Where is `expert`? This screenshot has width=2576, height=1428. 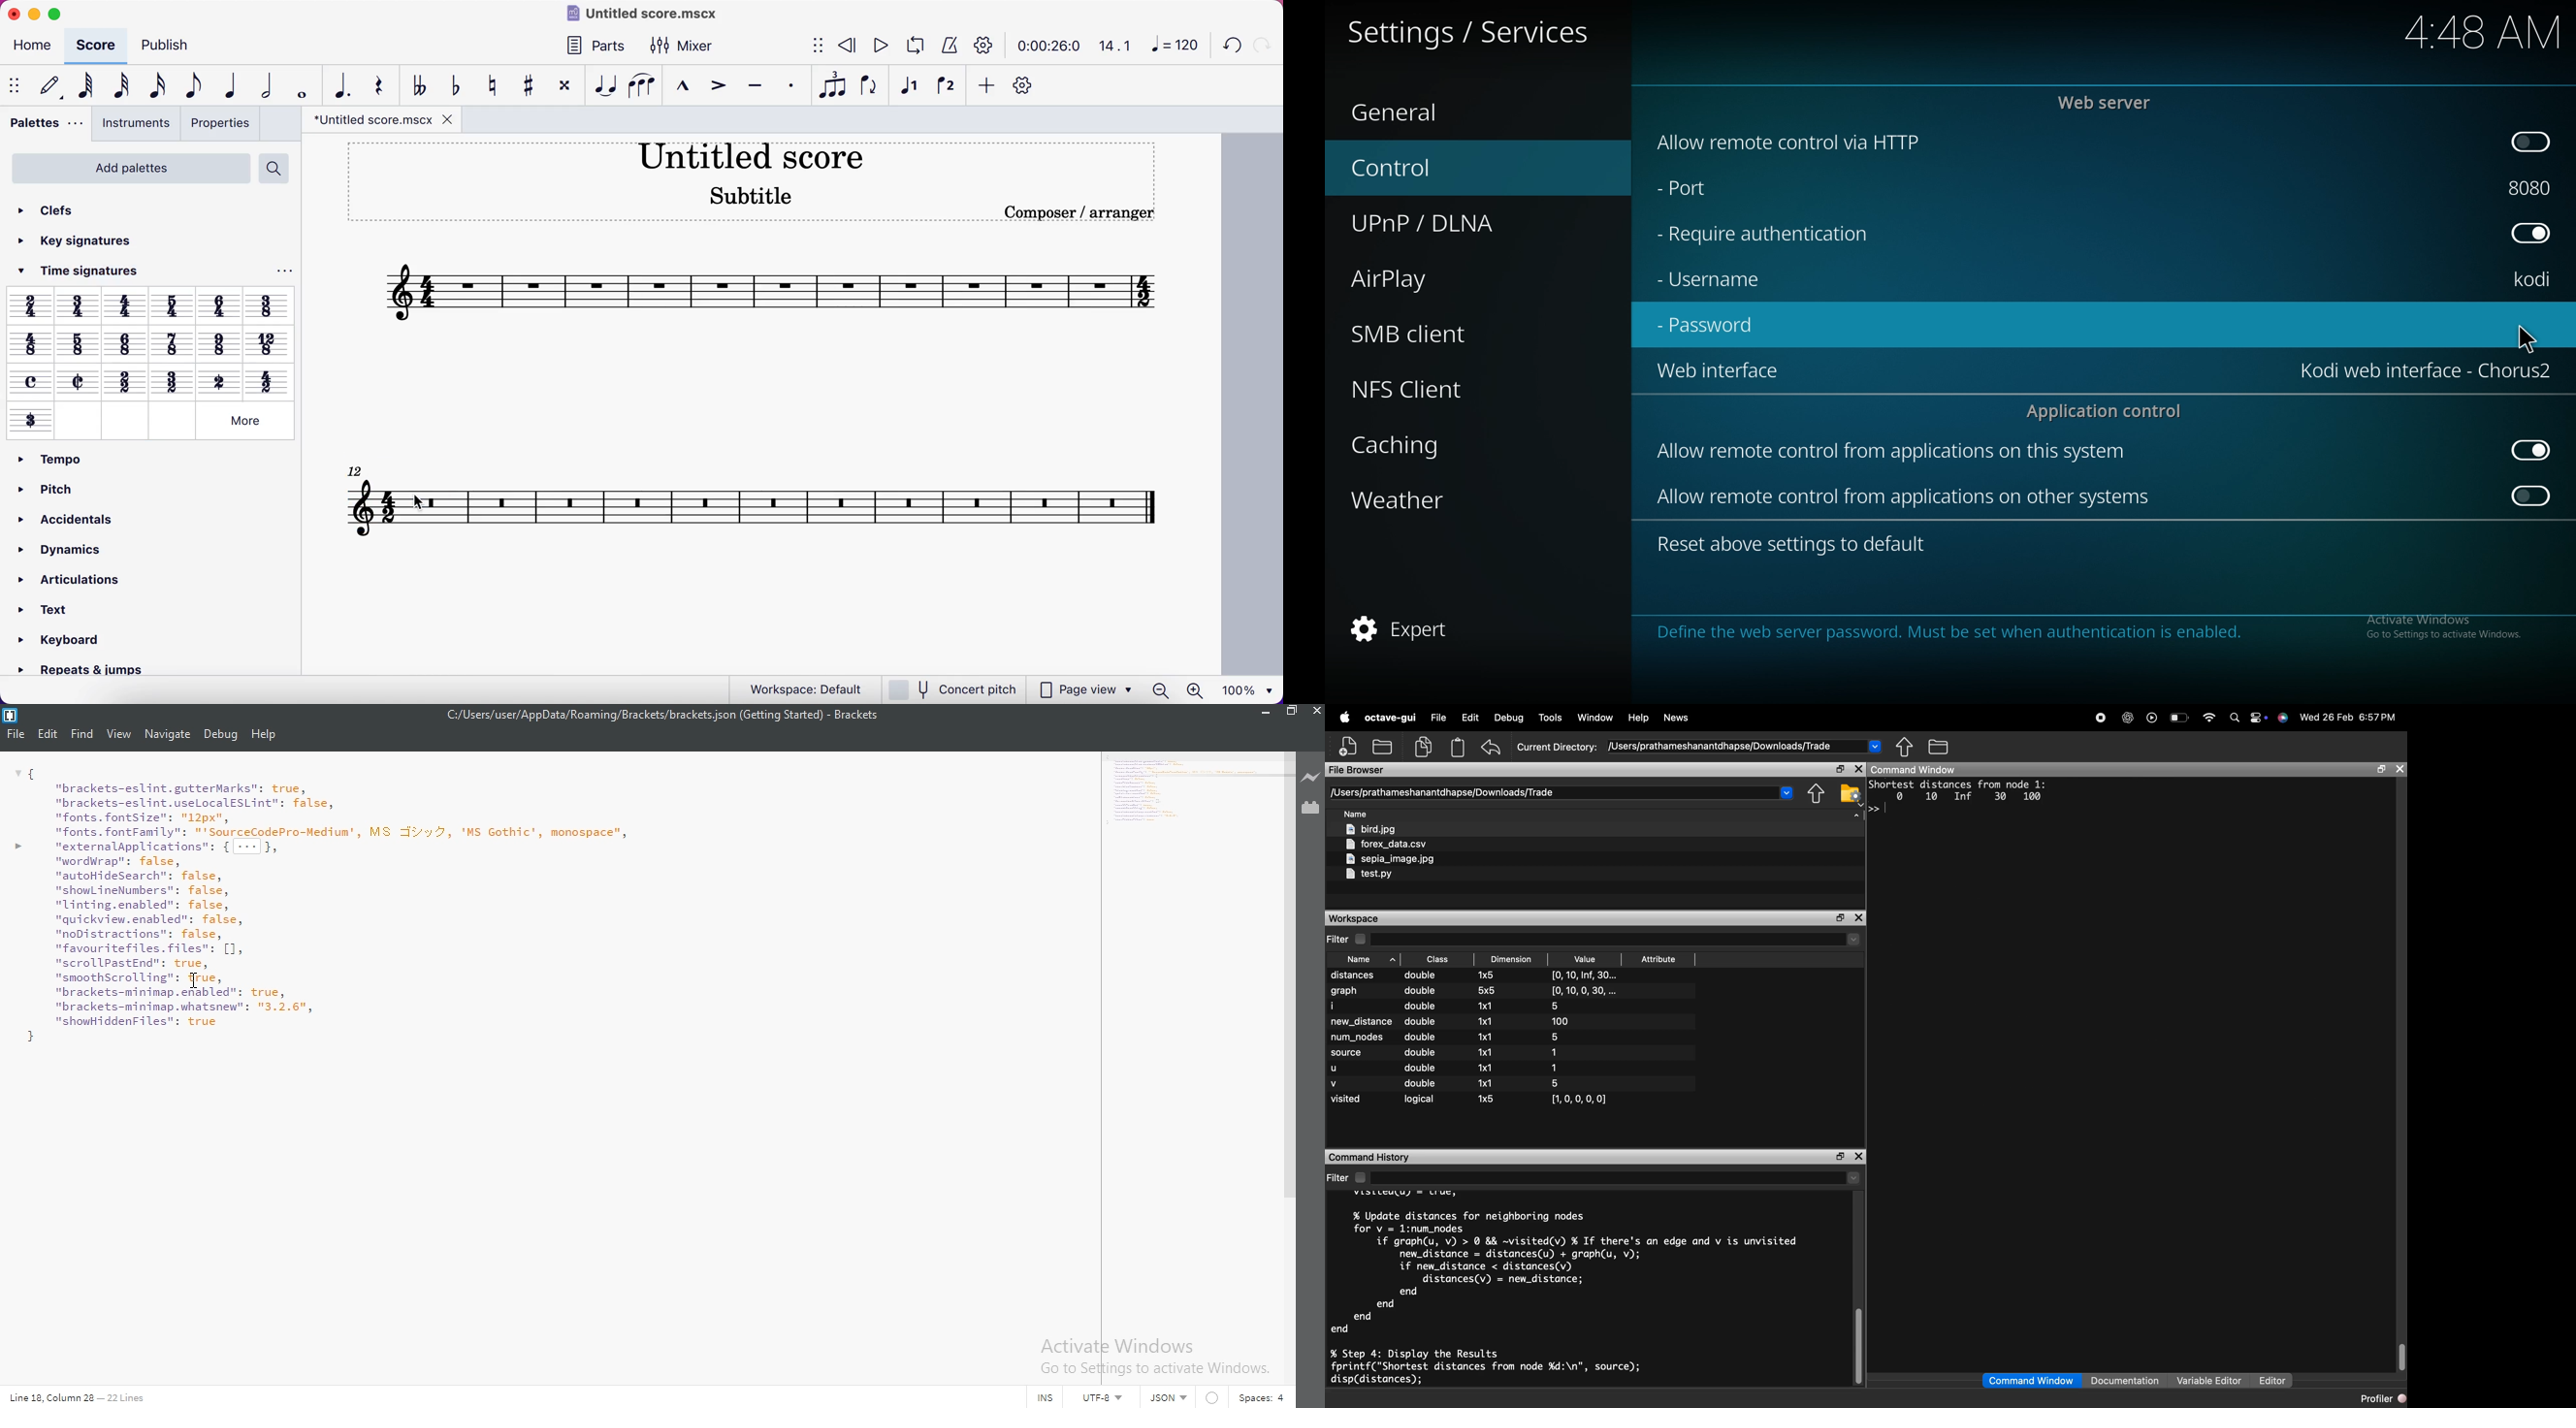 expert is located at coordinates (1411, 630).